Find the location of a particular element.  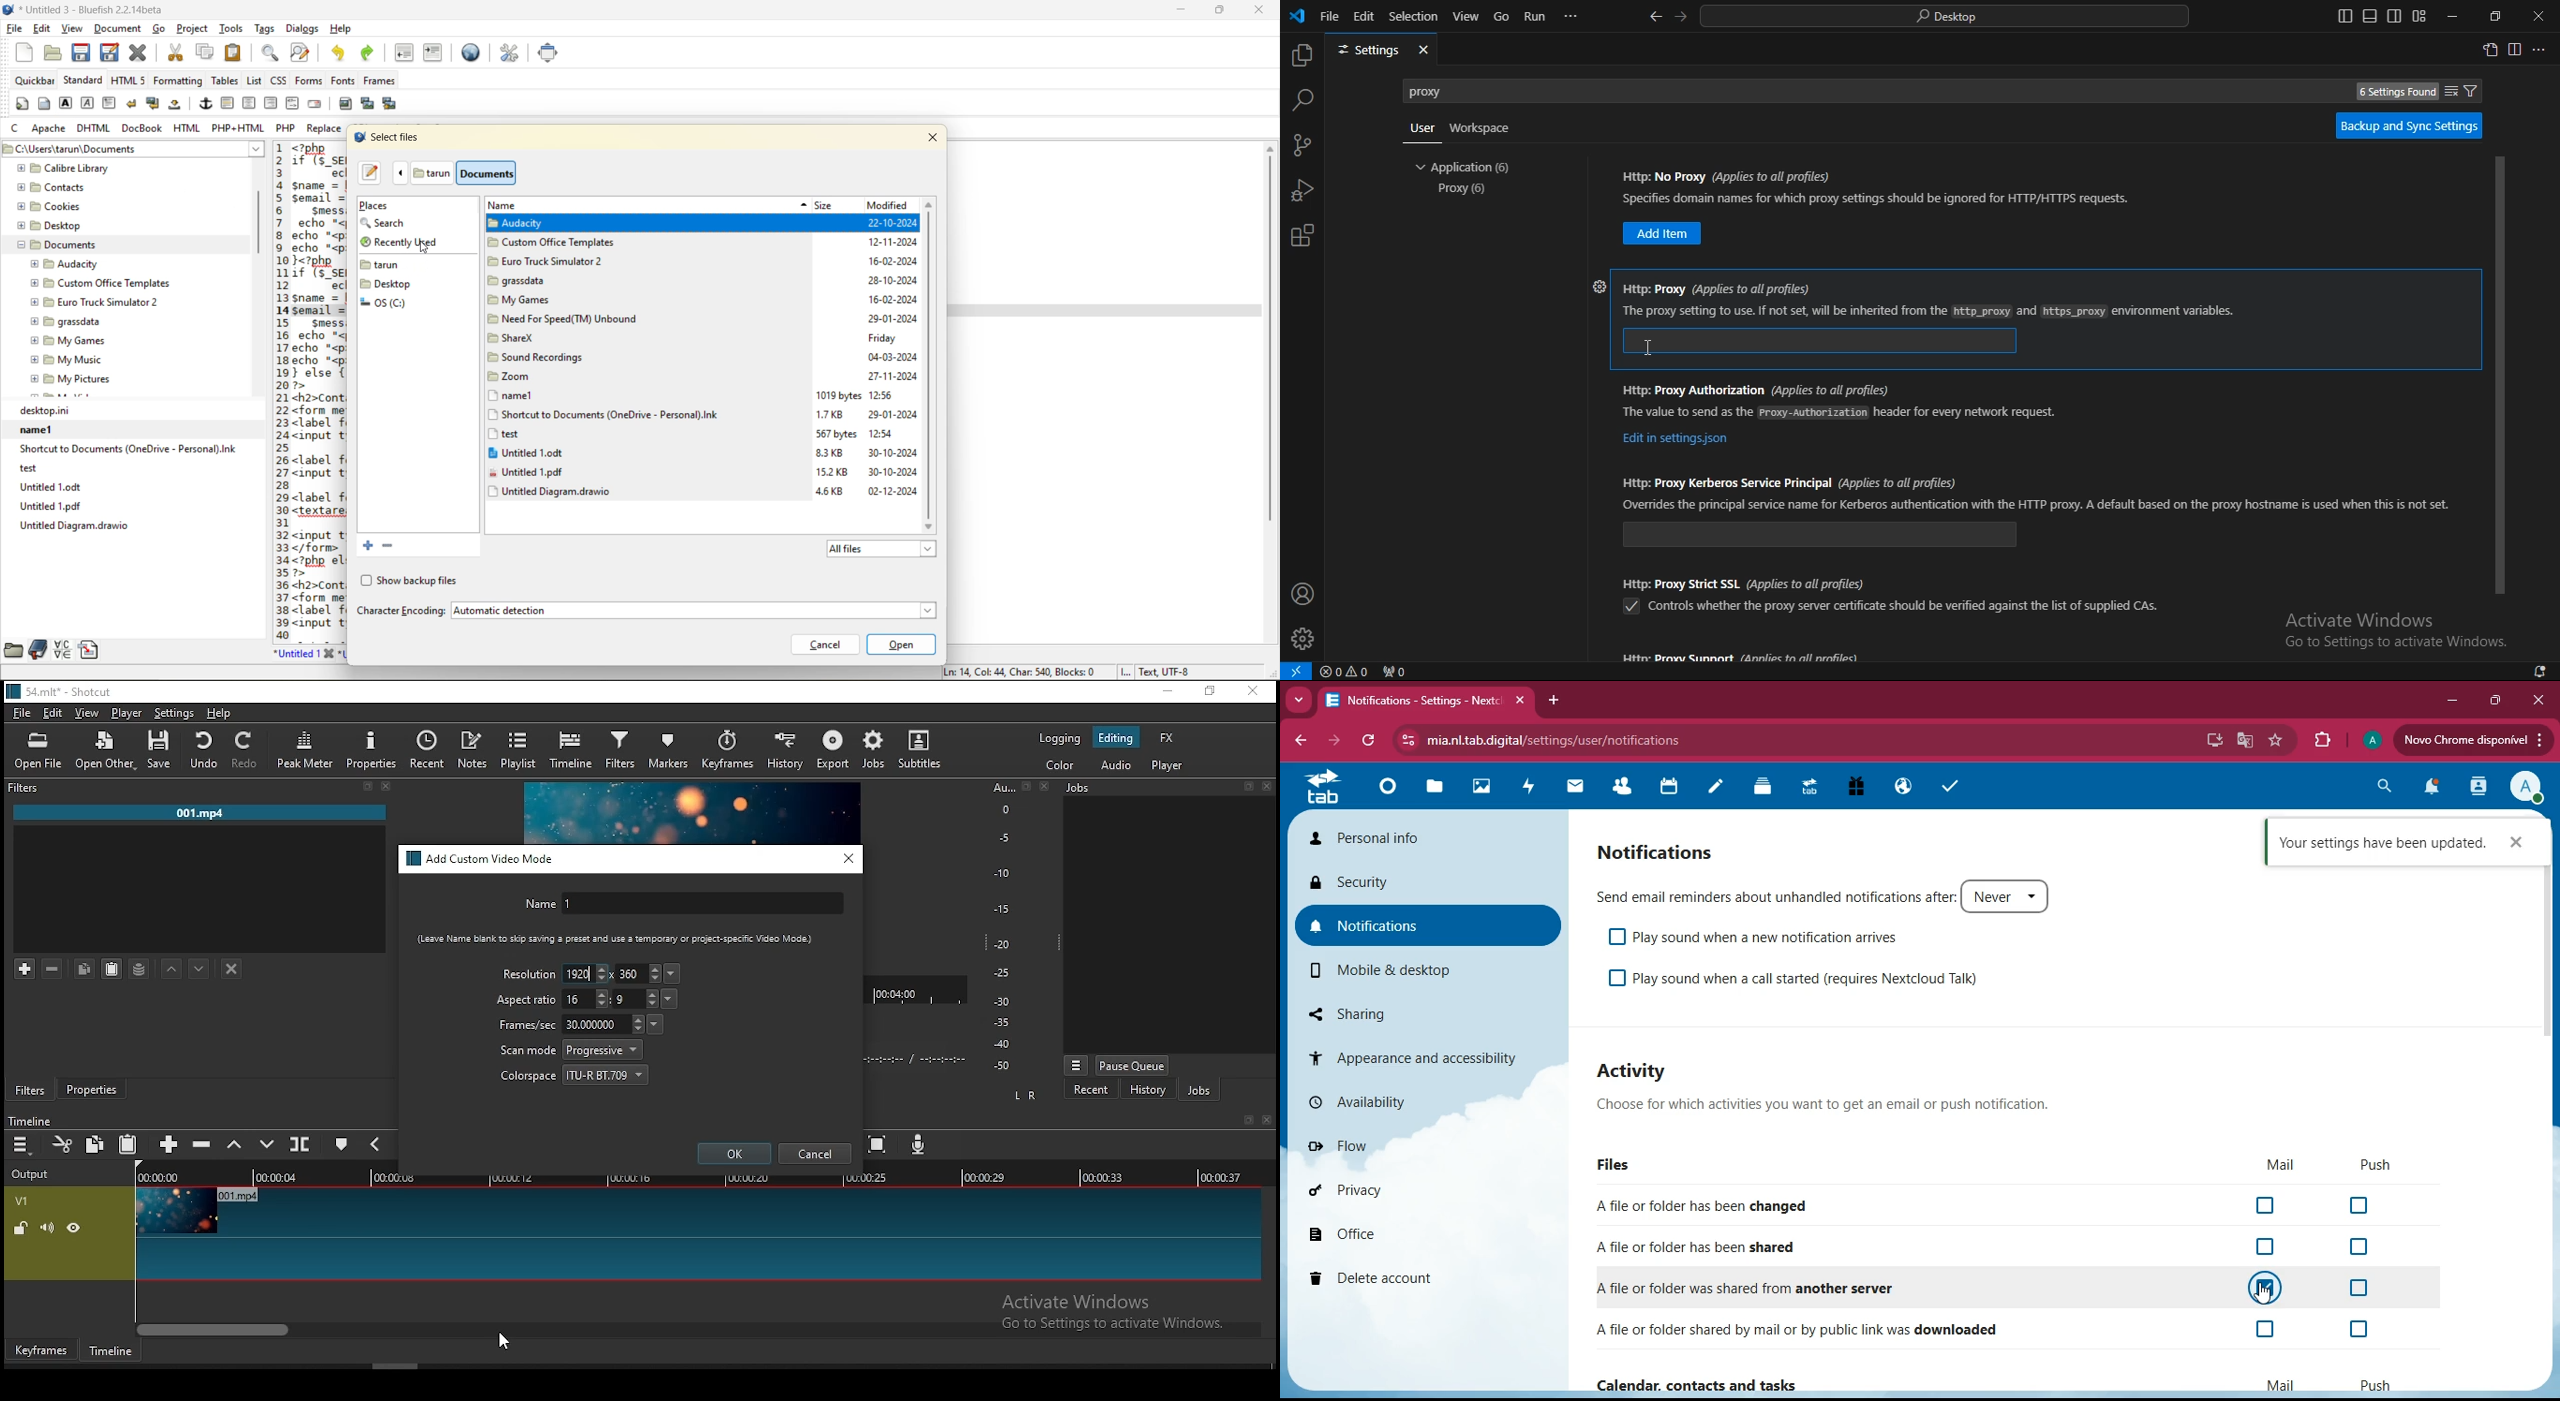

pause queue is located at coordinates (1132, 1065).